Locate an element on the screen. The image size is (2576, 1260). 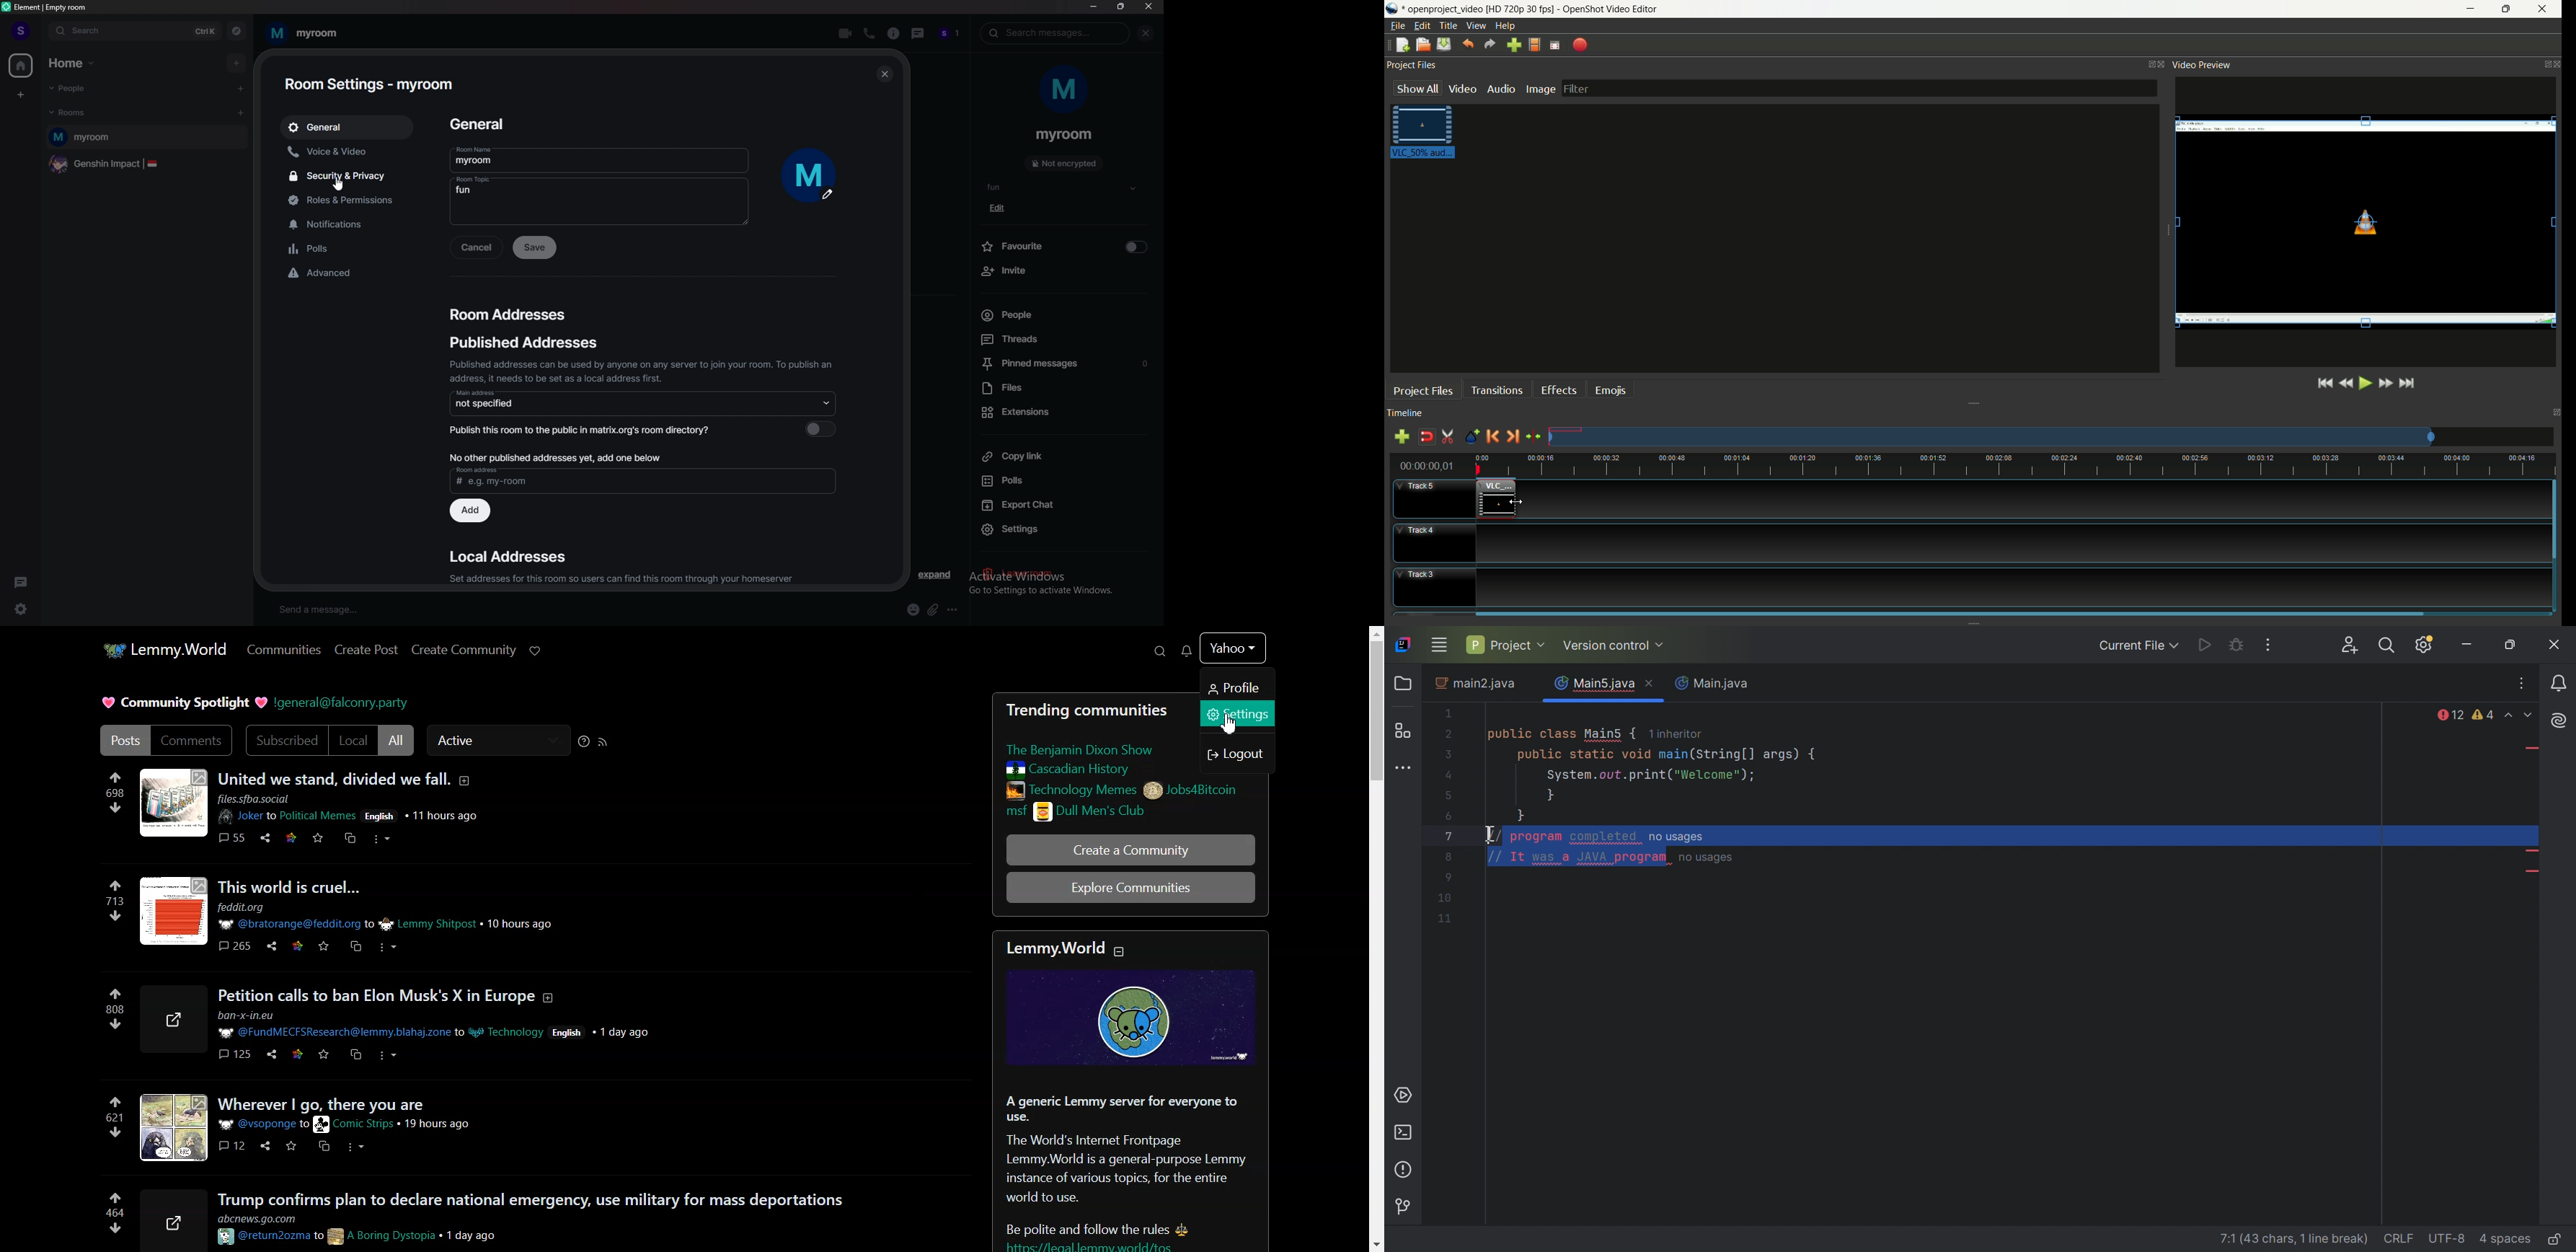
profile picture is located at coordinates (173, 802).